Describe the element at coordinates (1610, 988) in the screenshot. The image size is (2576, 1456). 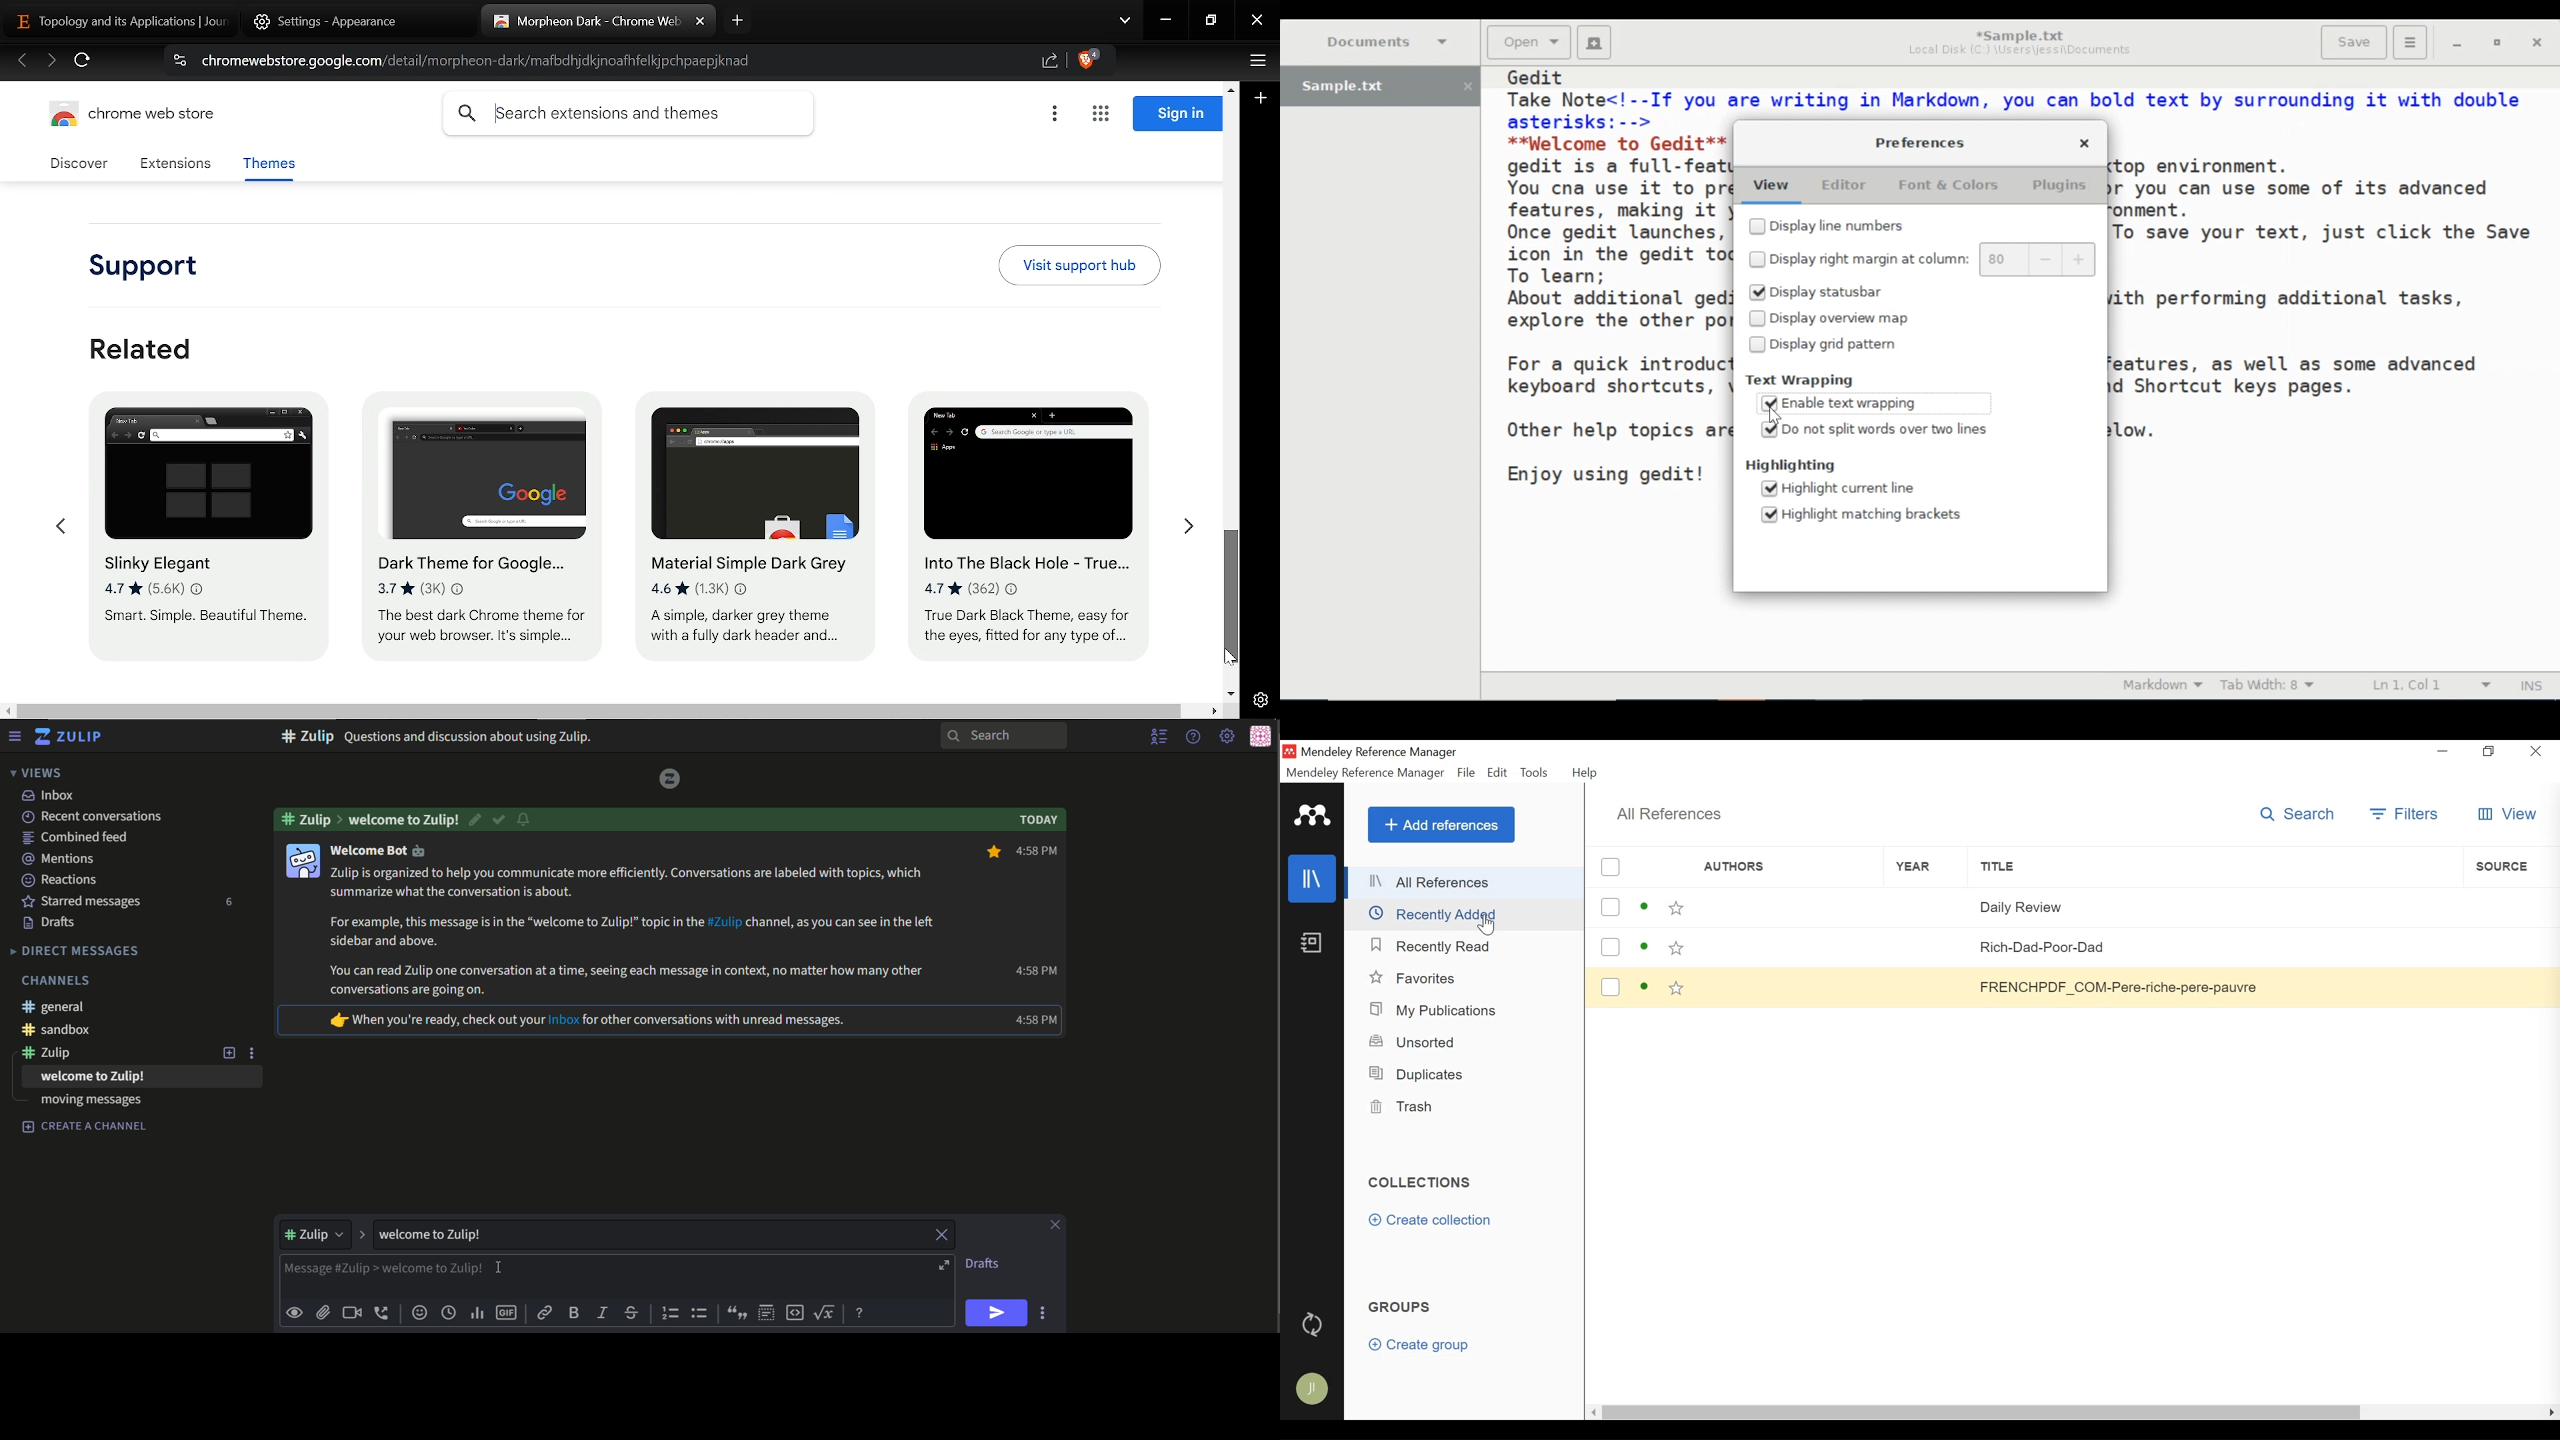
I see `(un)select` at that location.